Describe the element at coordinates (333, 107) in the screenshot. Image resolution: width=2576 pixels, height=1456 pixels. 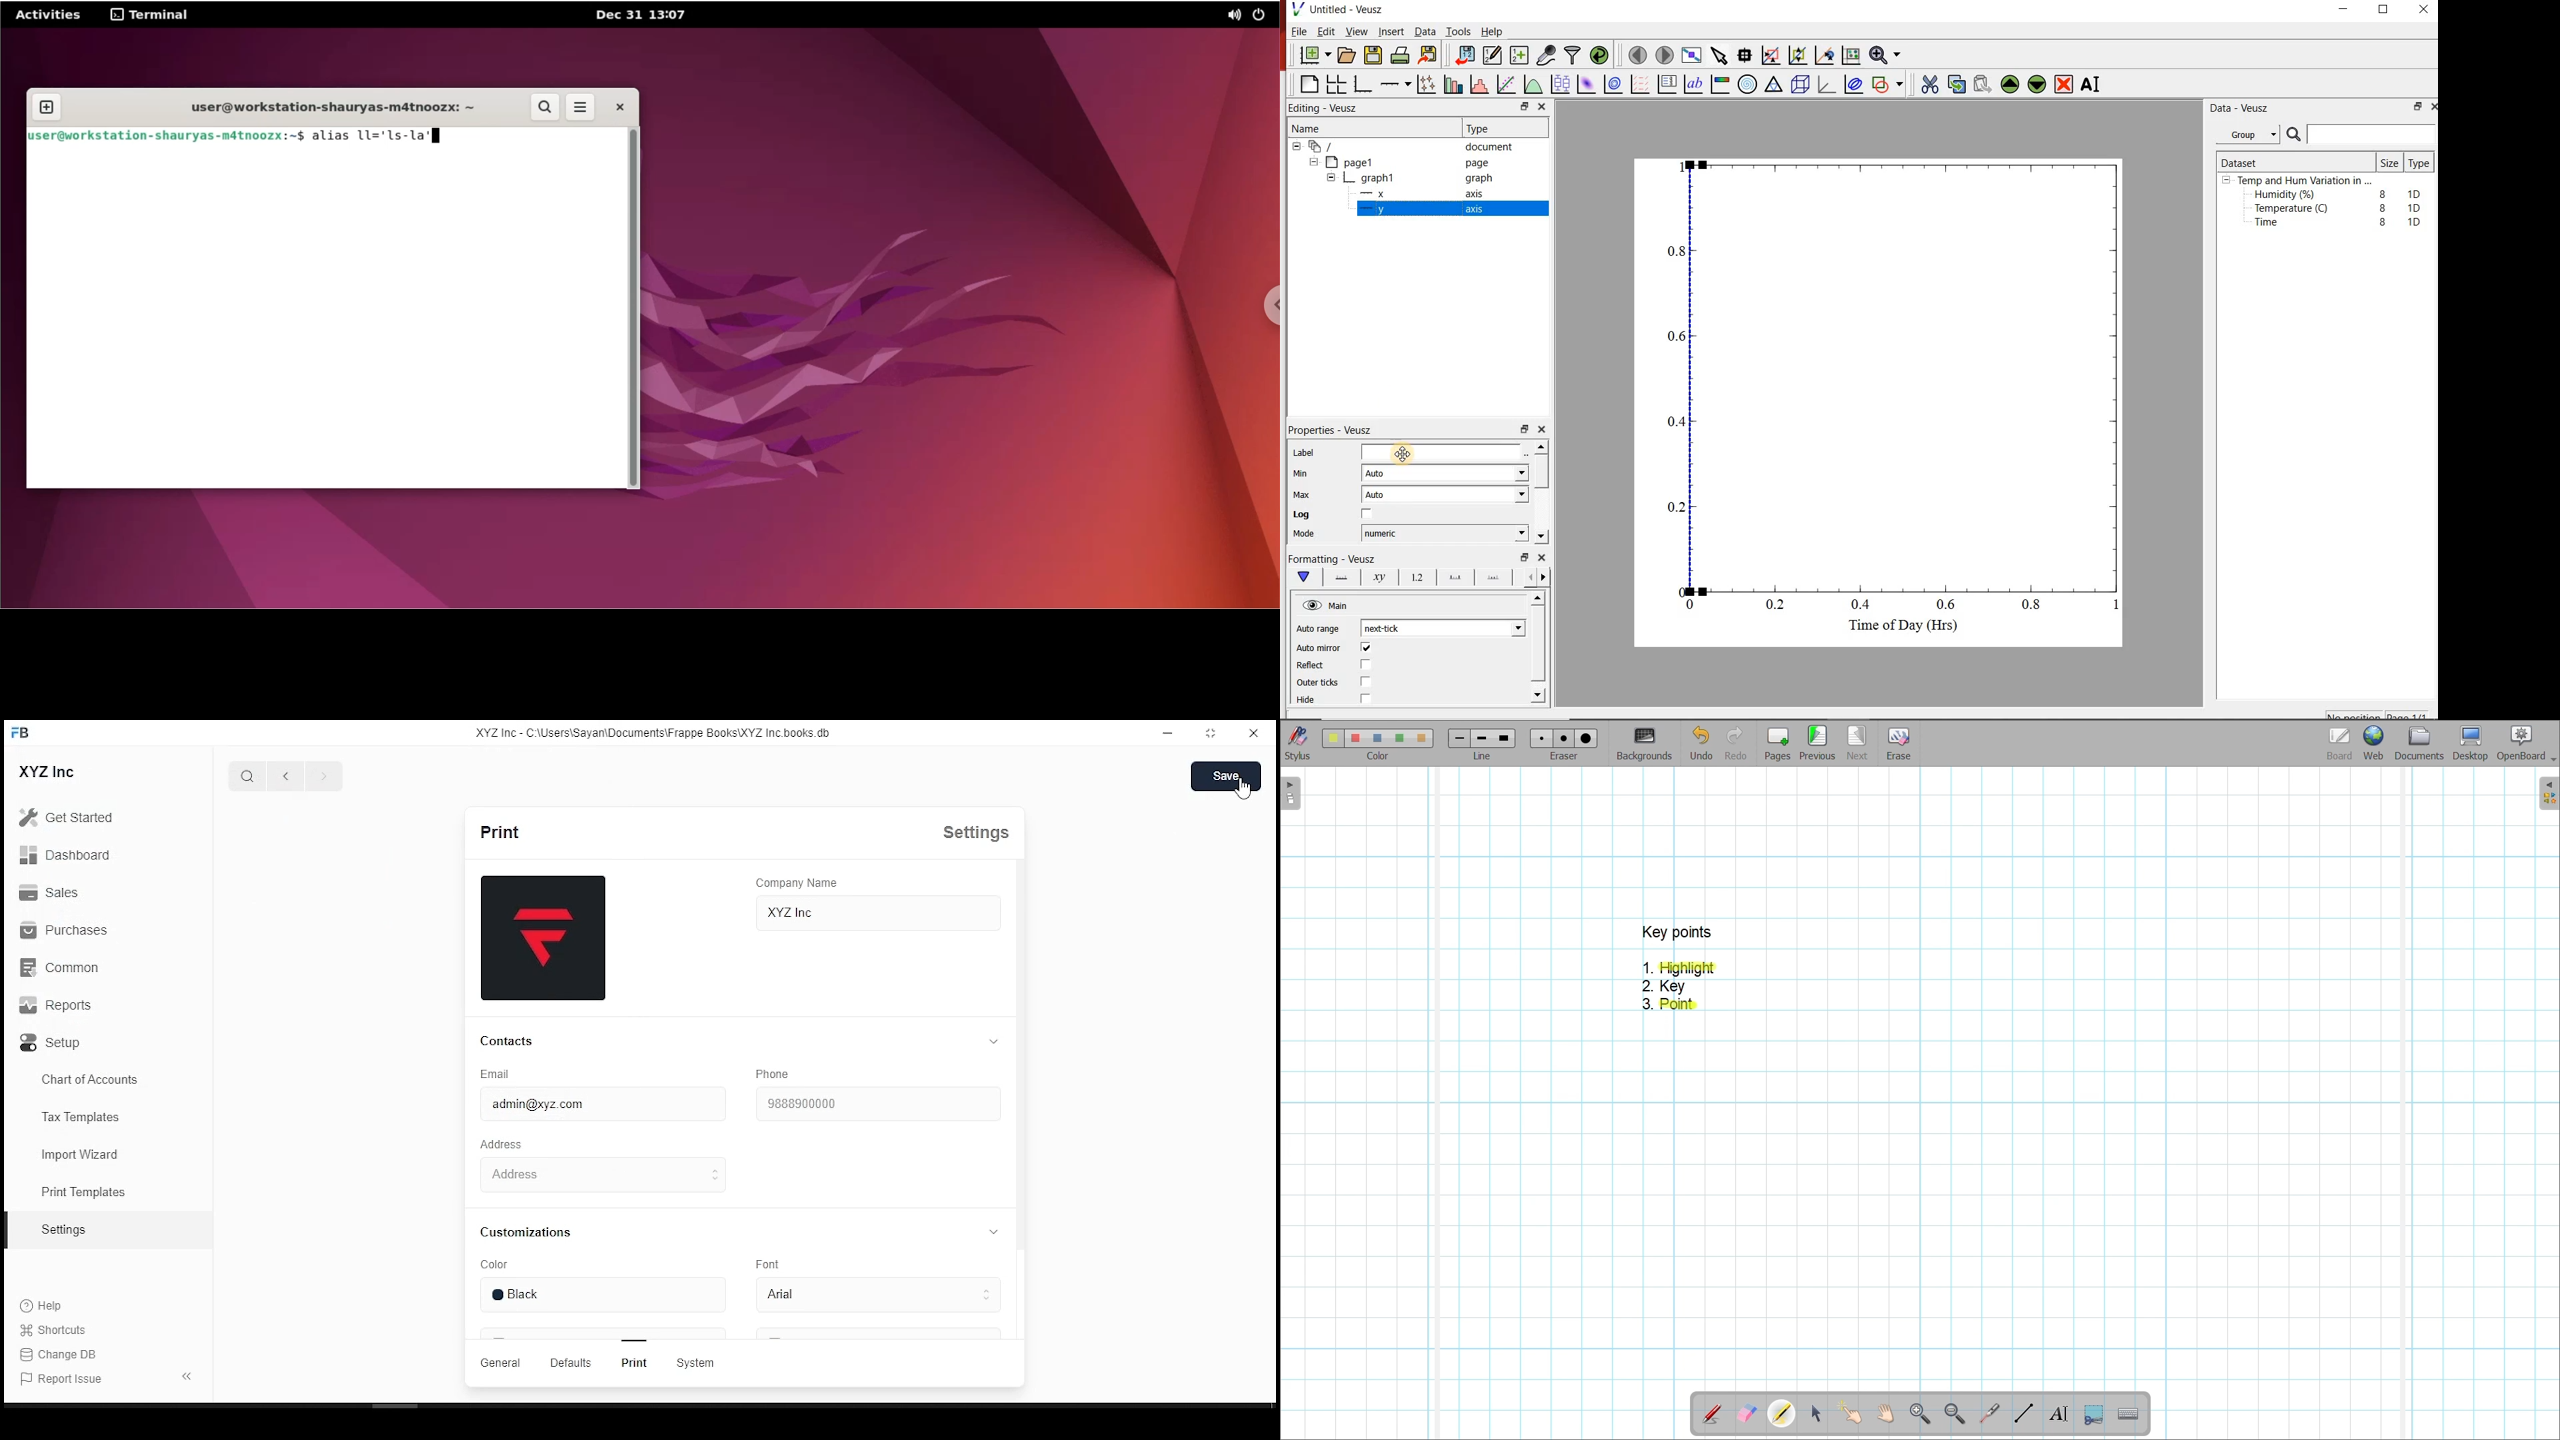
I see `user@workstation-shauryas-m4tnoozx: ~` at that location.